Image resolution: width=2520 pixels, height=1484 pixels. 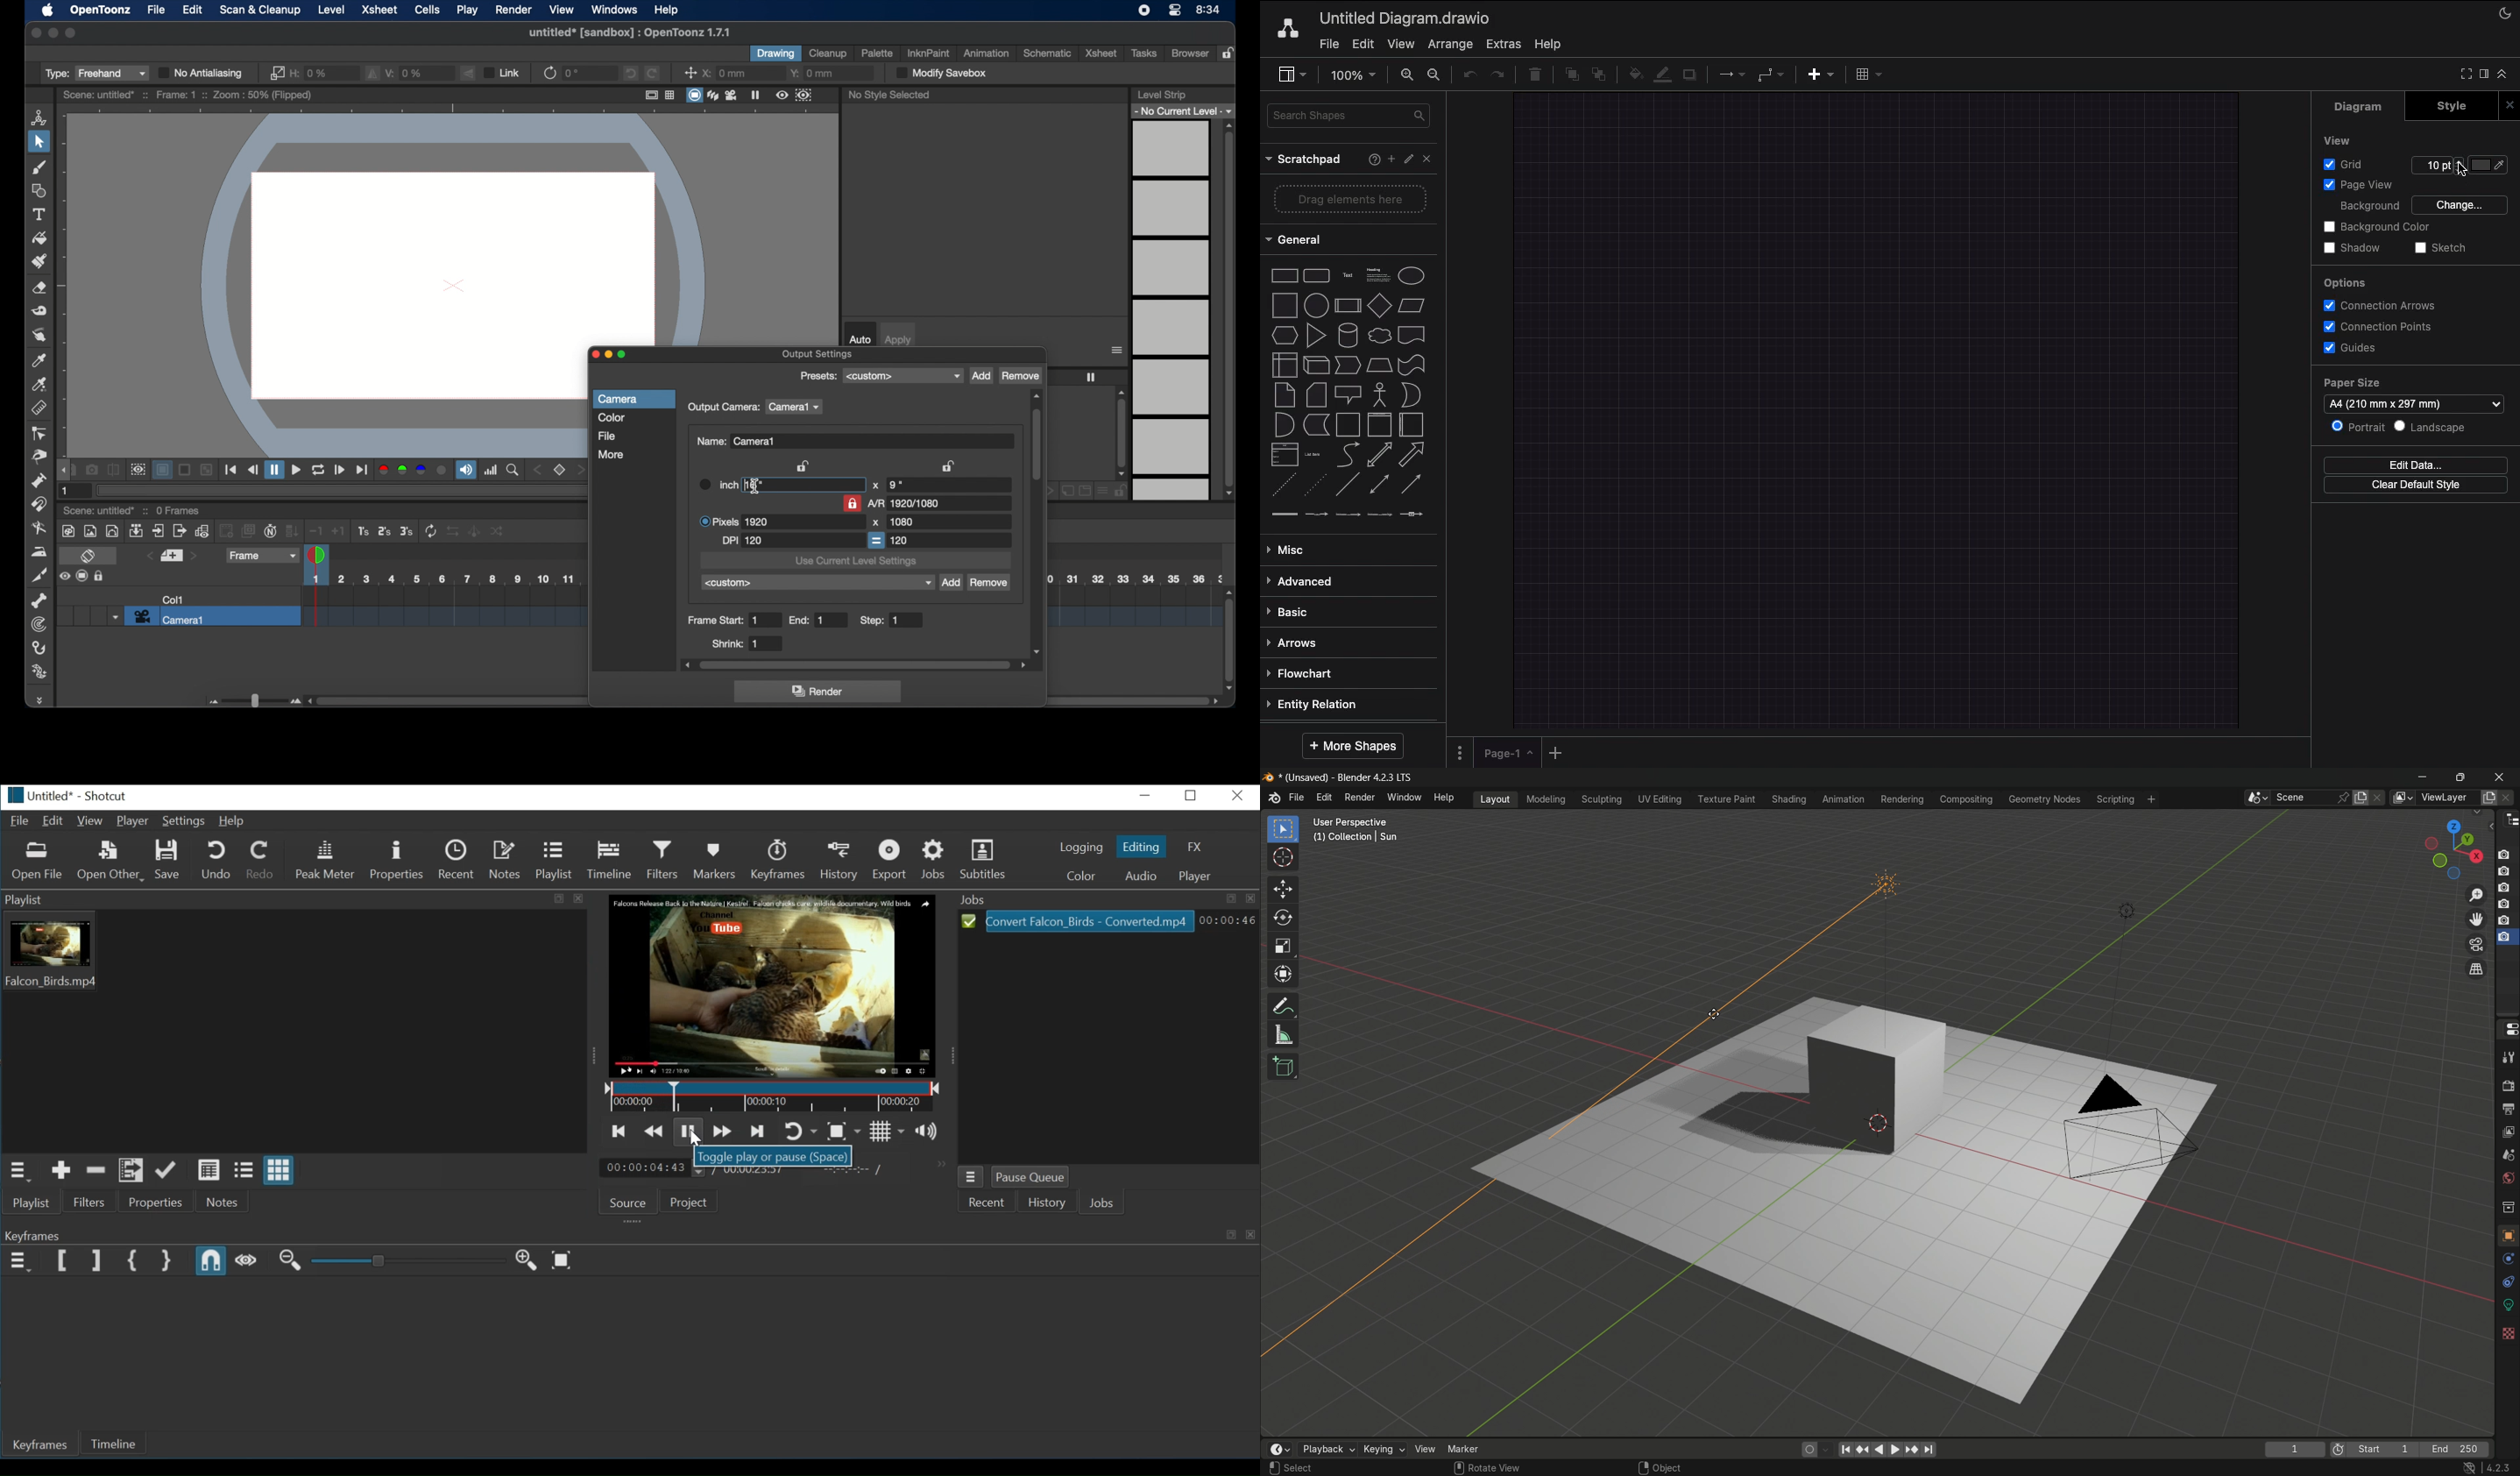 I want to click on center, so click(x=690, y=73).